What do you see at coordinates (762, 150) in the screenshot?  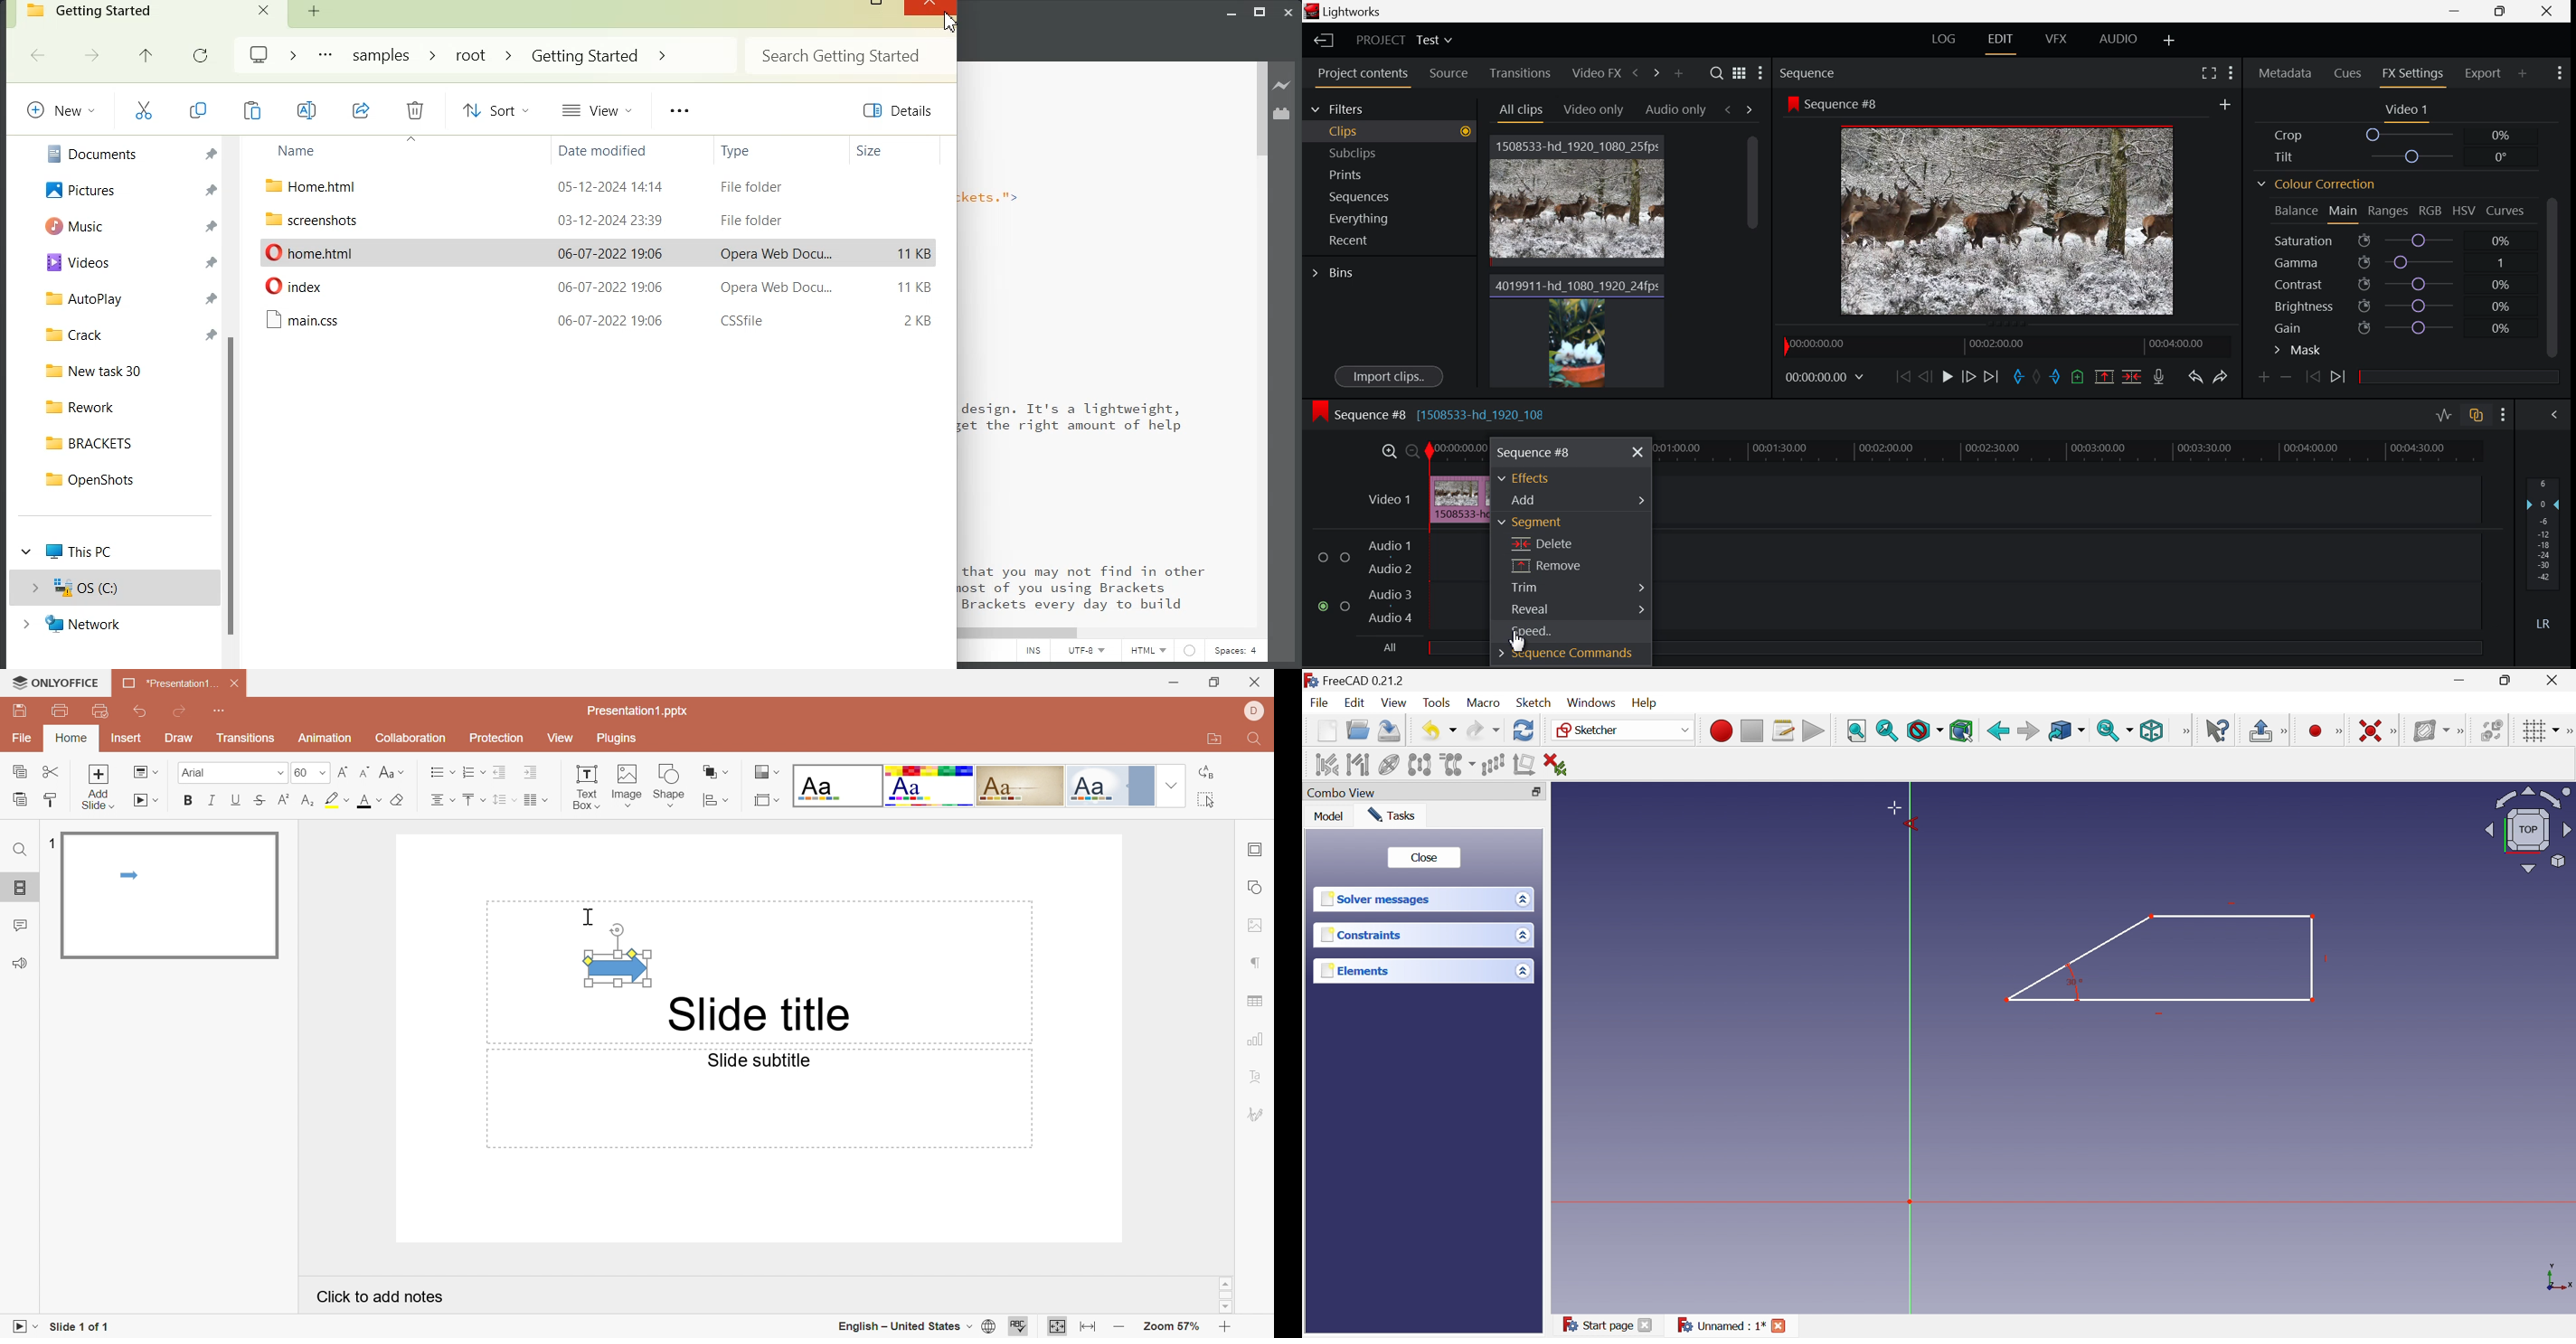 I see `Type` at bounding box center [762, 150].